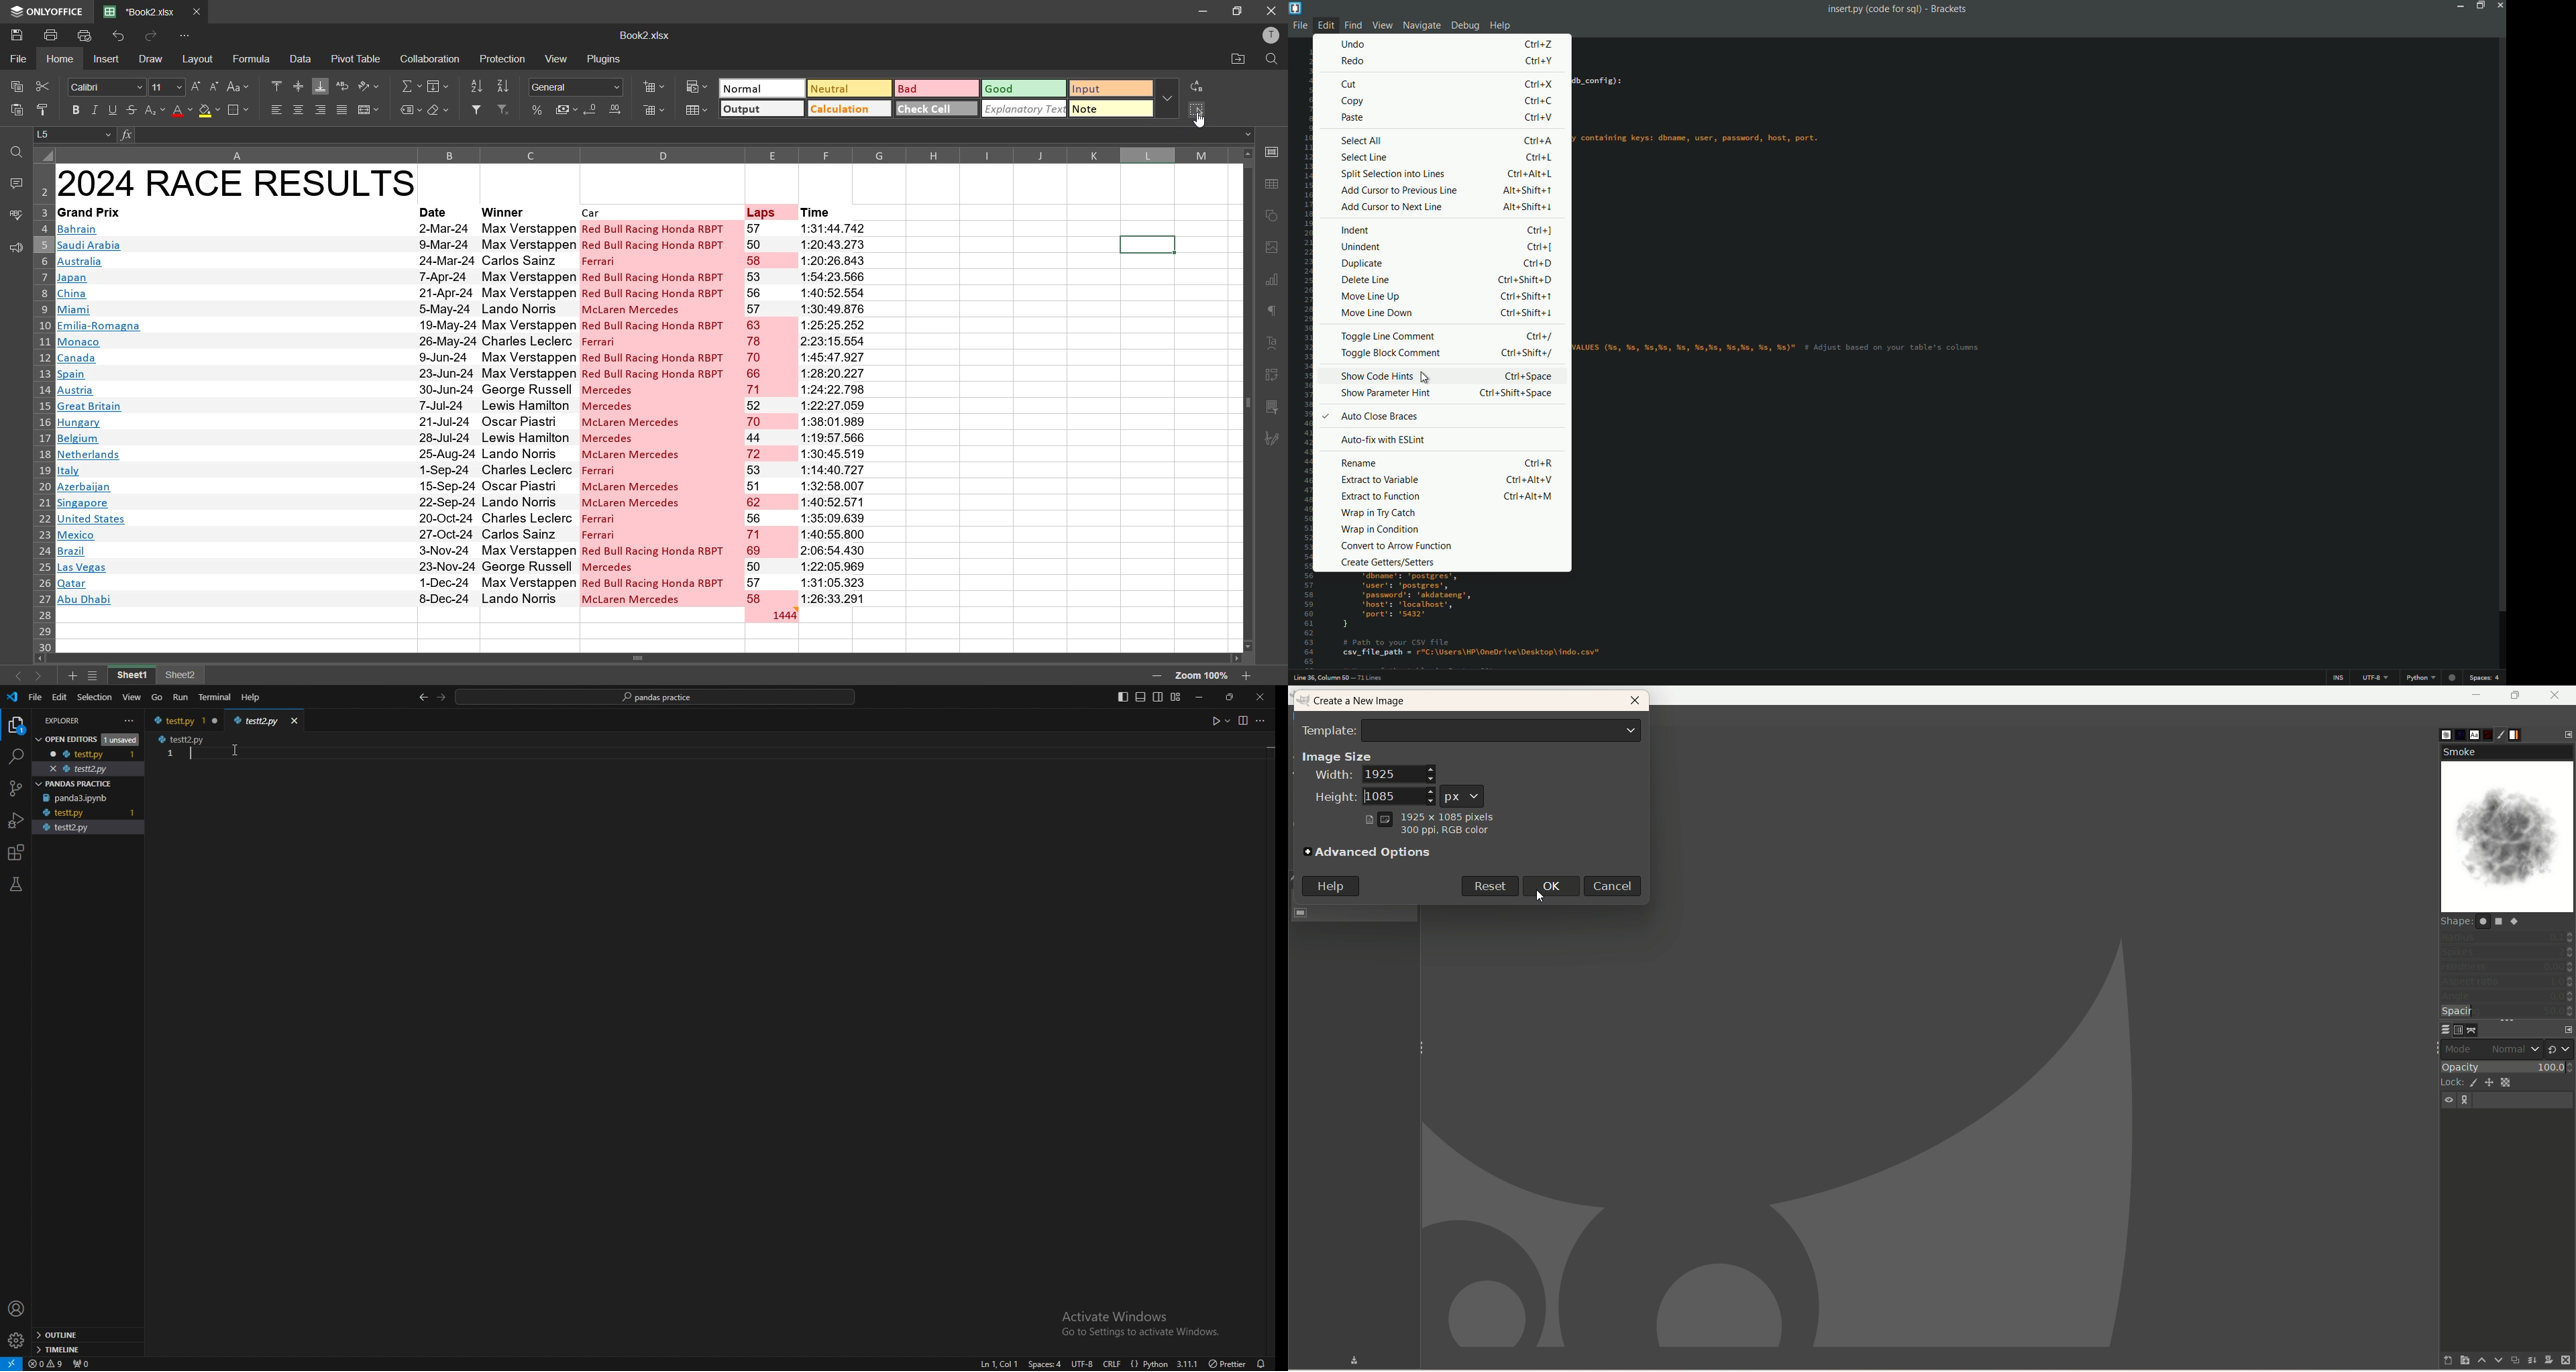  I want to click on ins, so click(2340, 679).